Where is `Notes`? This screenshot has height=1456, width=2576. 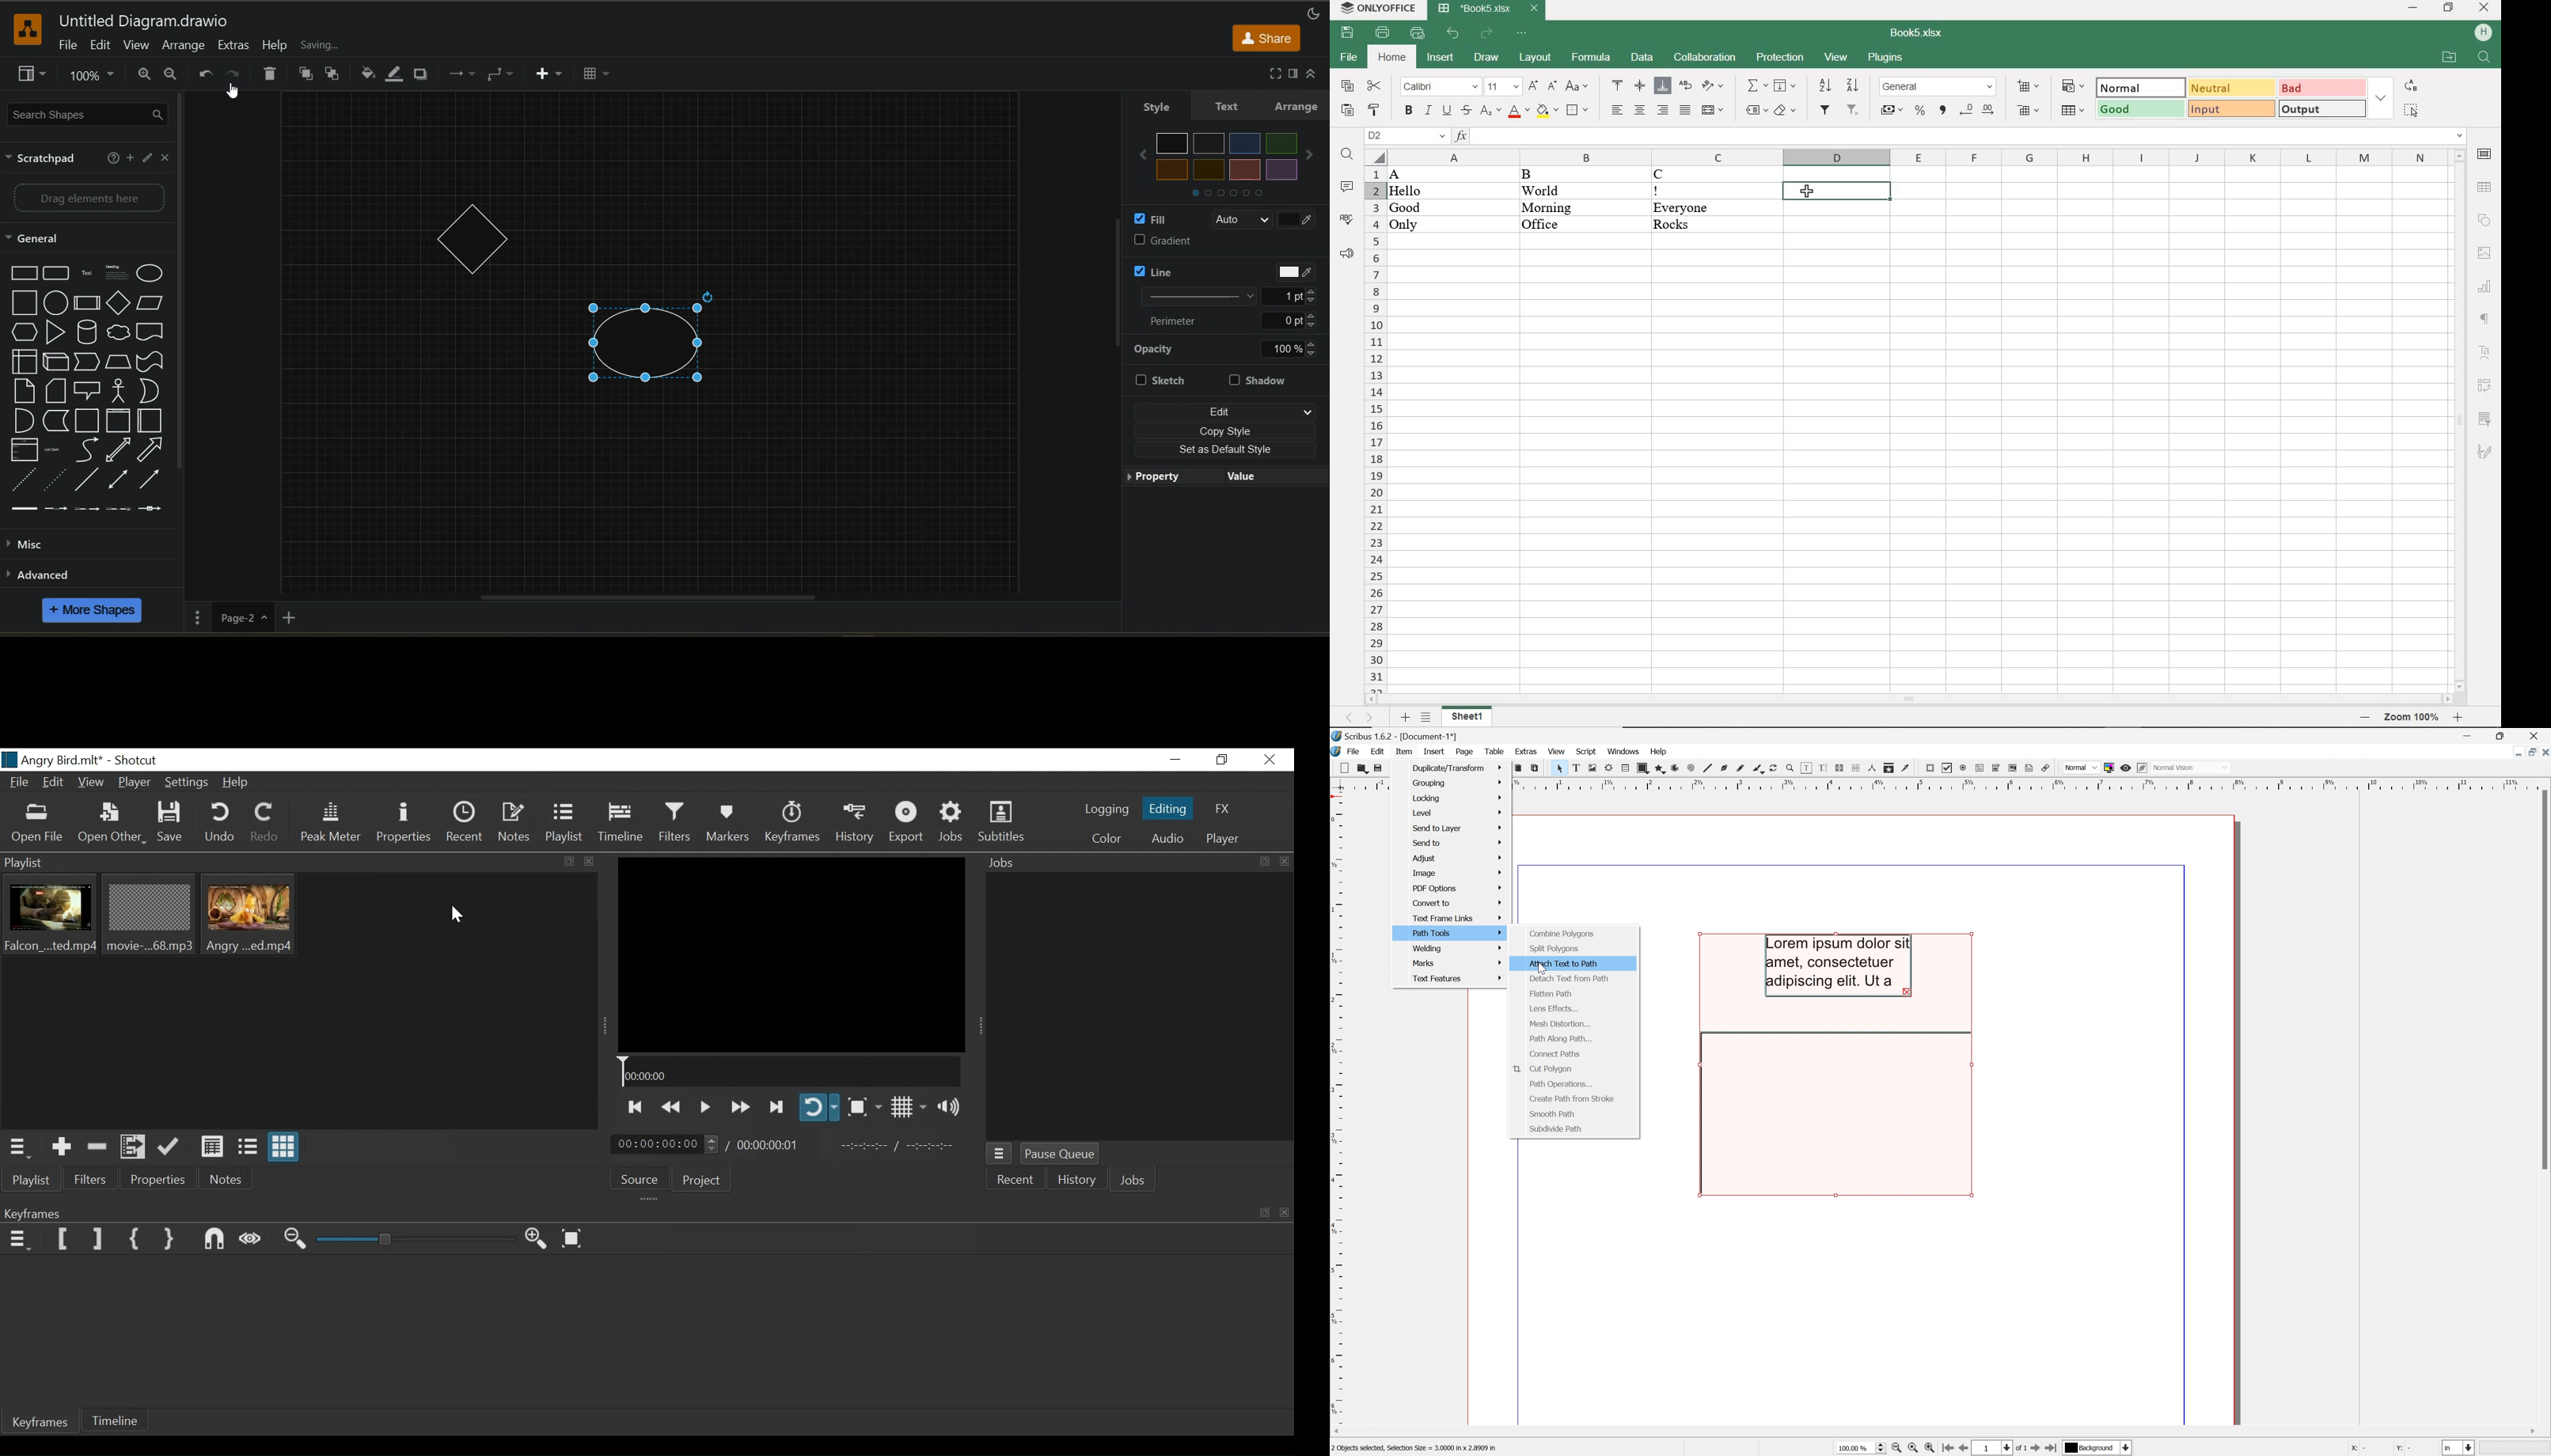
Notes is located at coordinates (517, 824).